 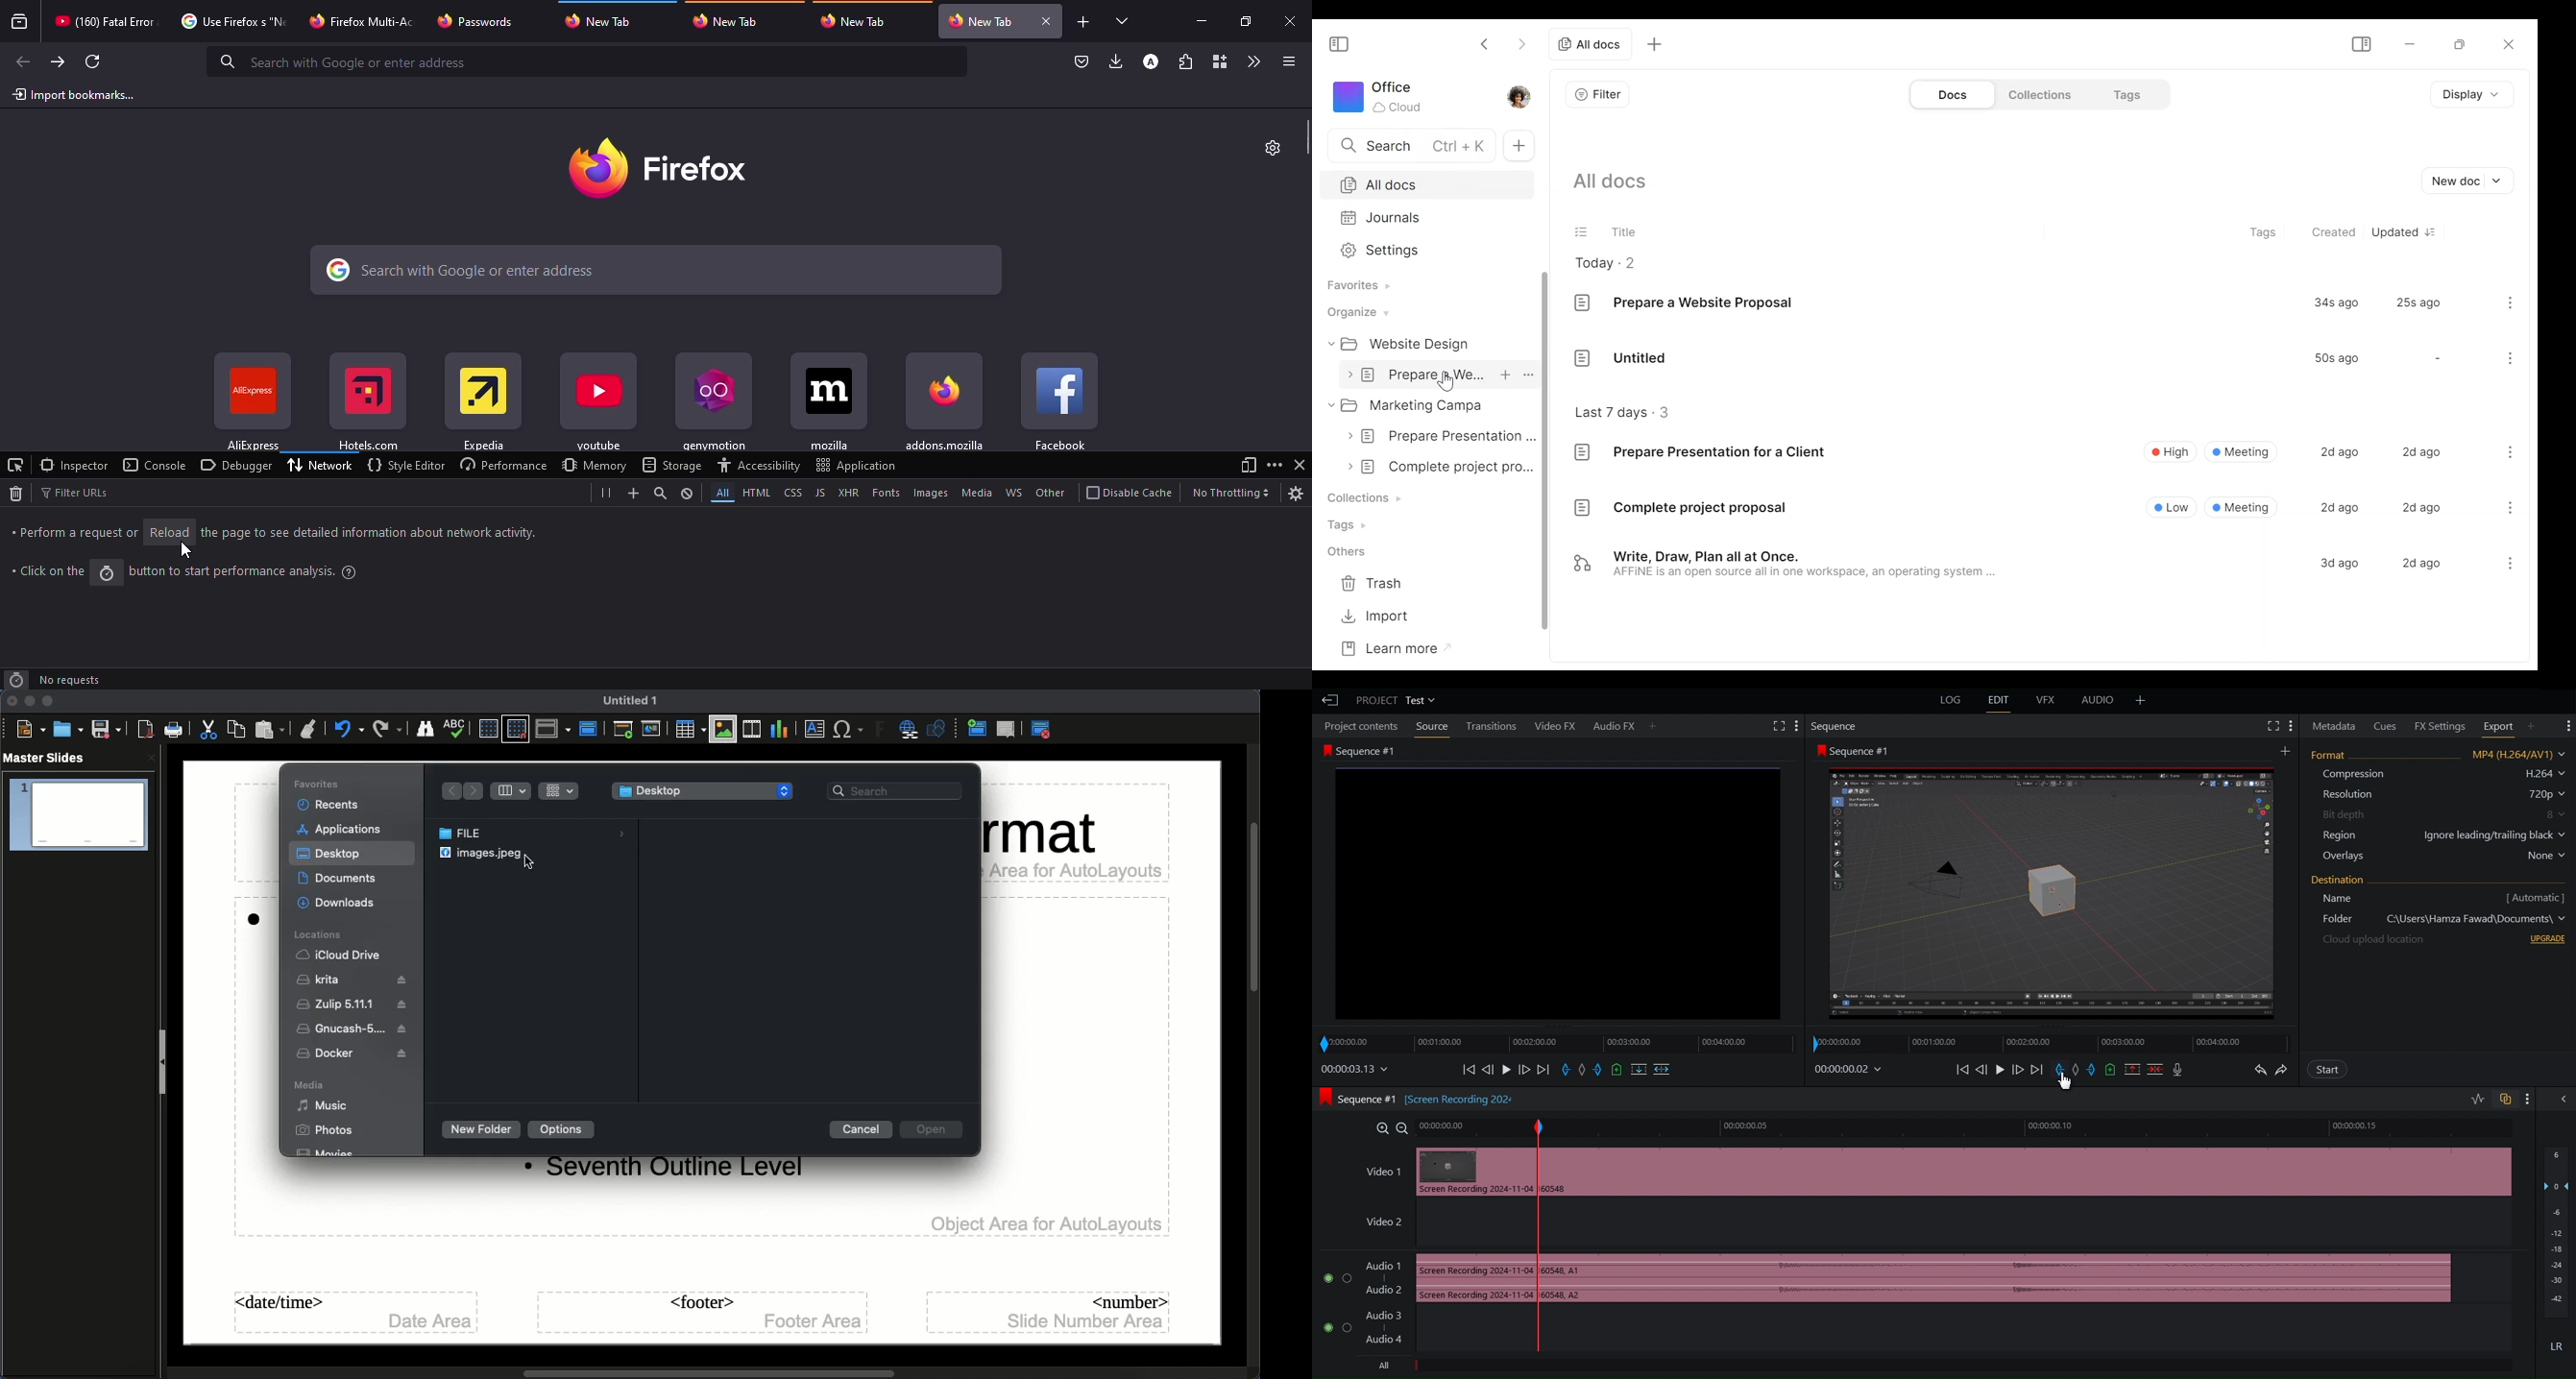 What do you see at coordinates (2284, 1069) in the screenshot?
I see `Redo` at bounding box center [2284, 1069].